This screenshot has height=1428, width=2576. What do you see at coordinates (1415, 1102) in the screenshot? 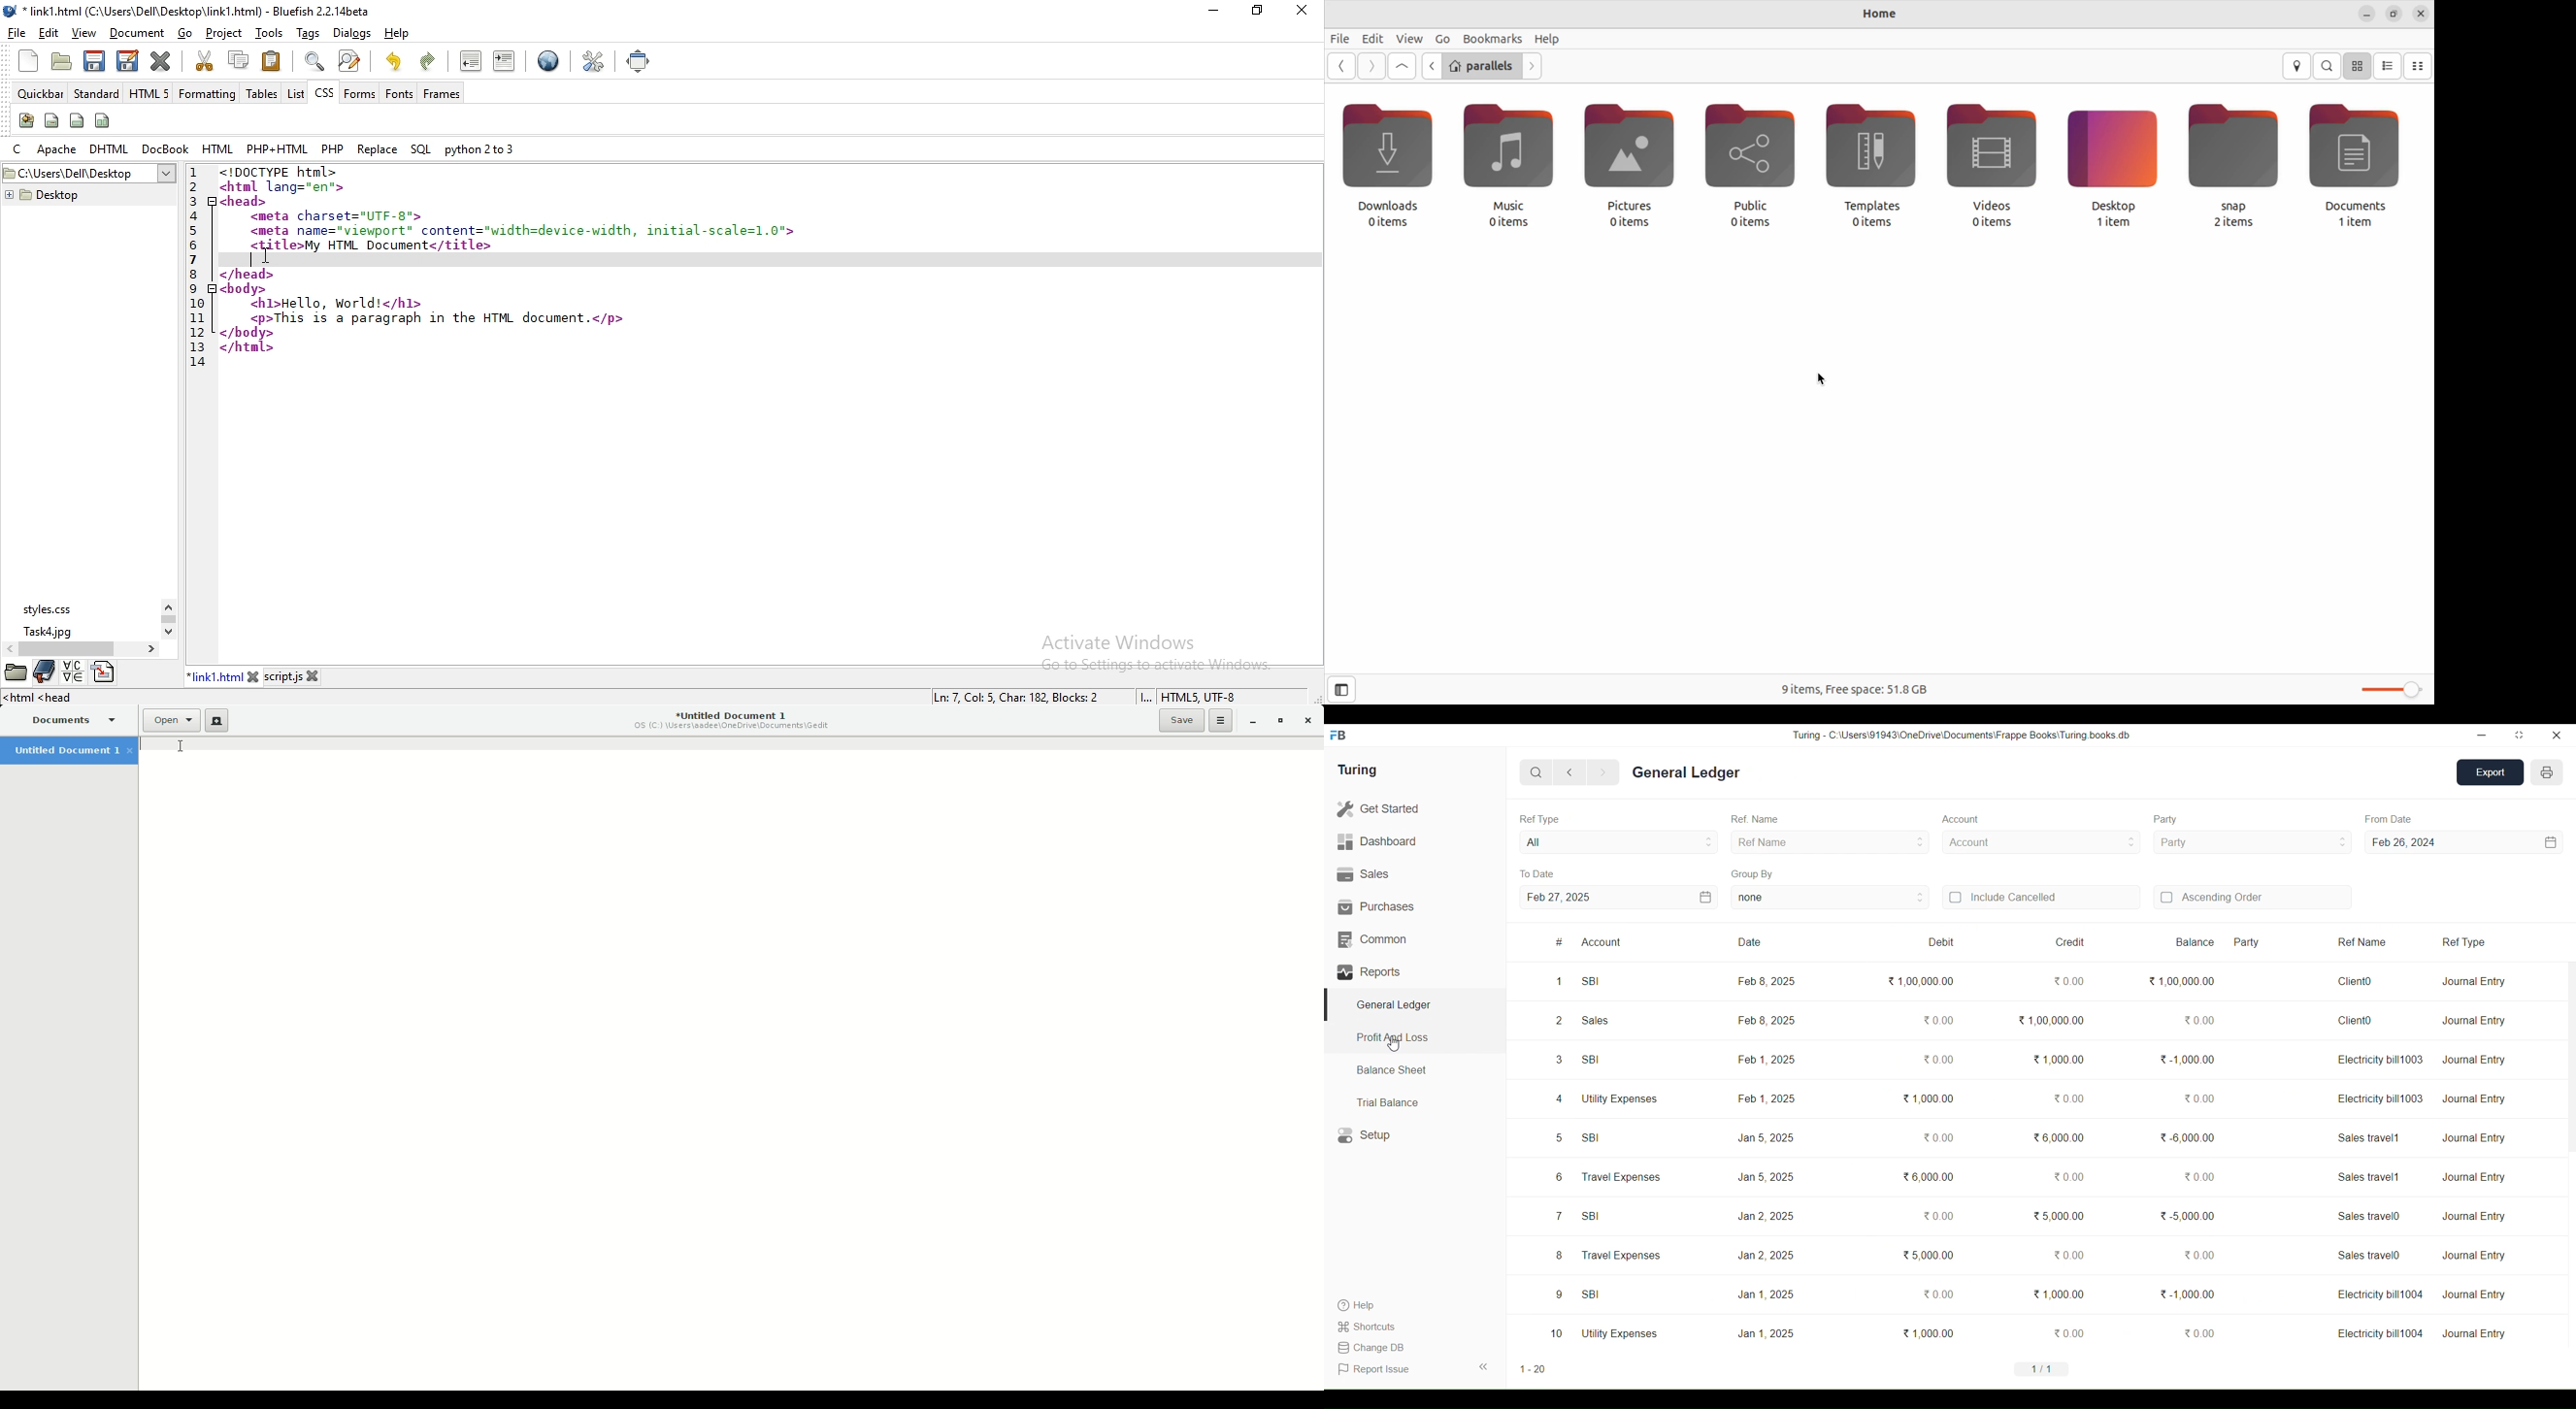
I see `Trial Balance` at bounding box center [1415, 1102].